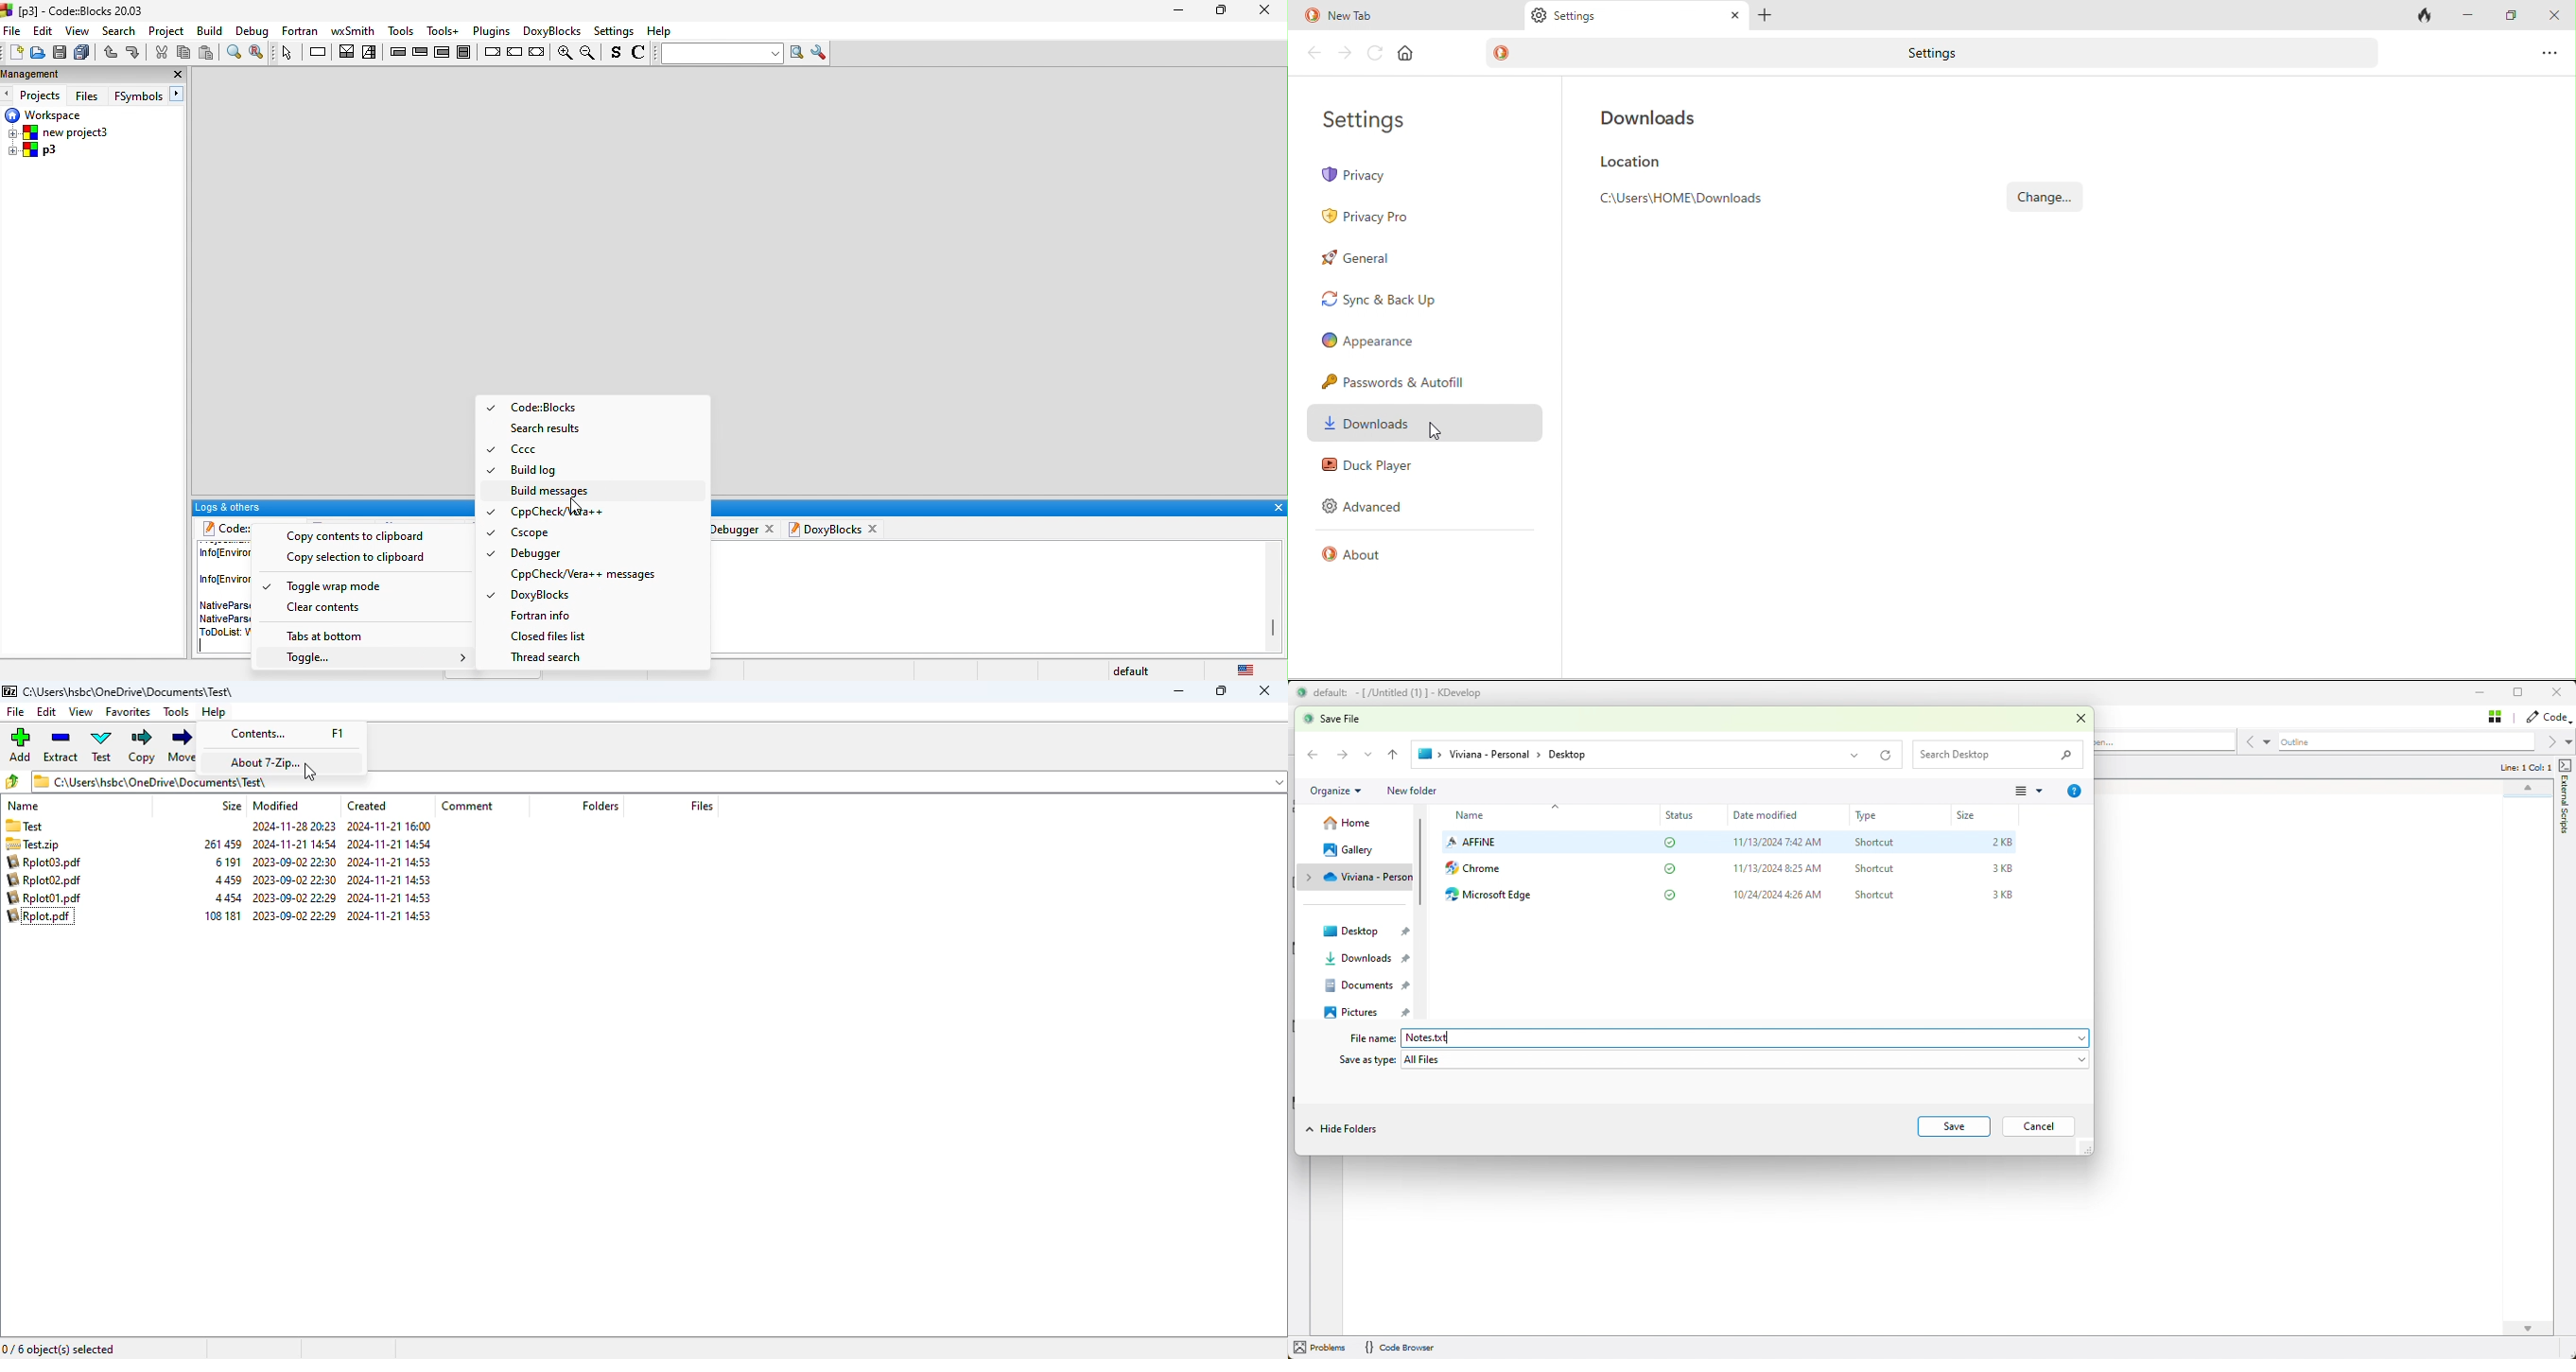  I want to click on about, so click(1362, 557).